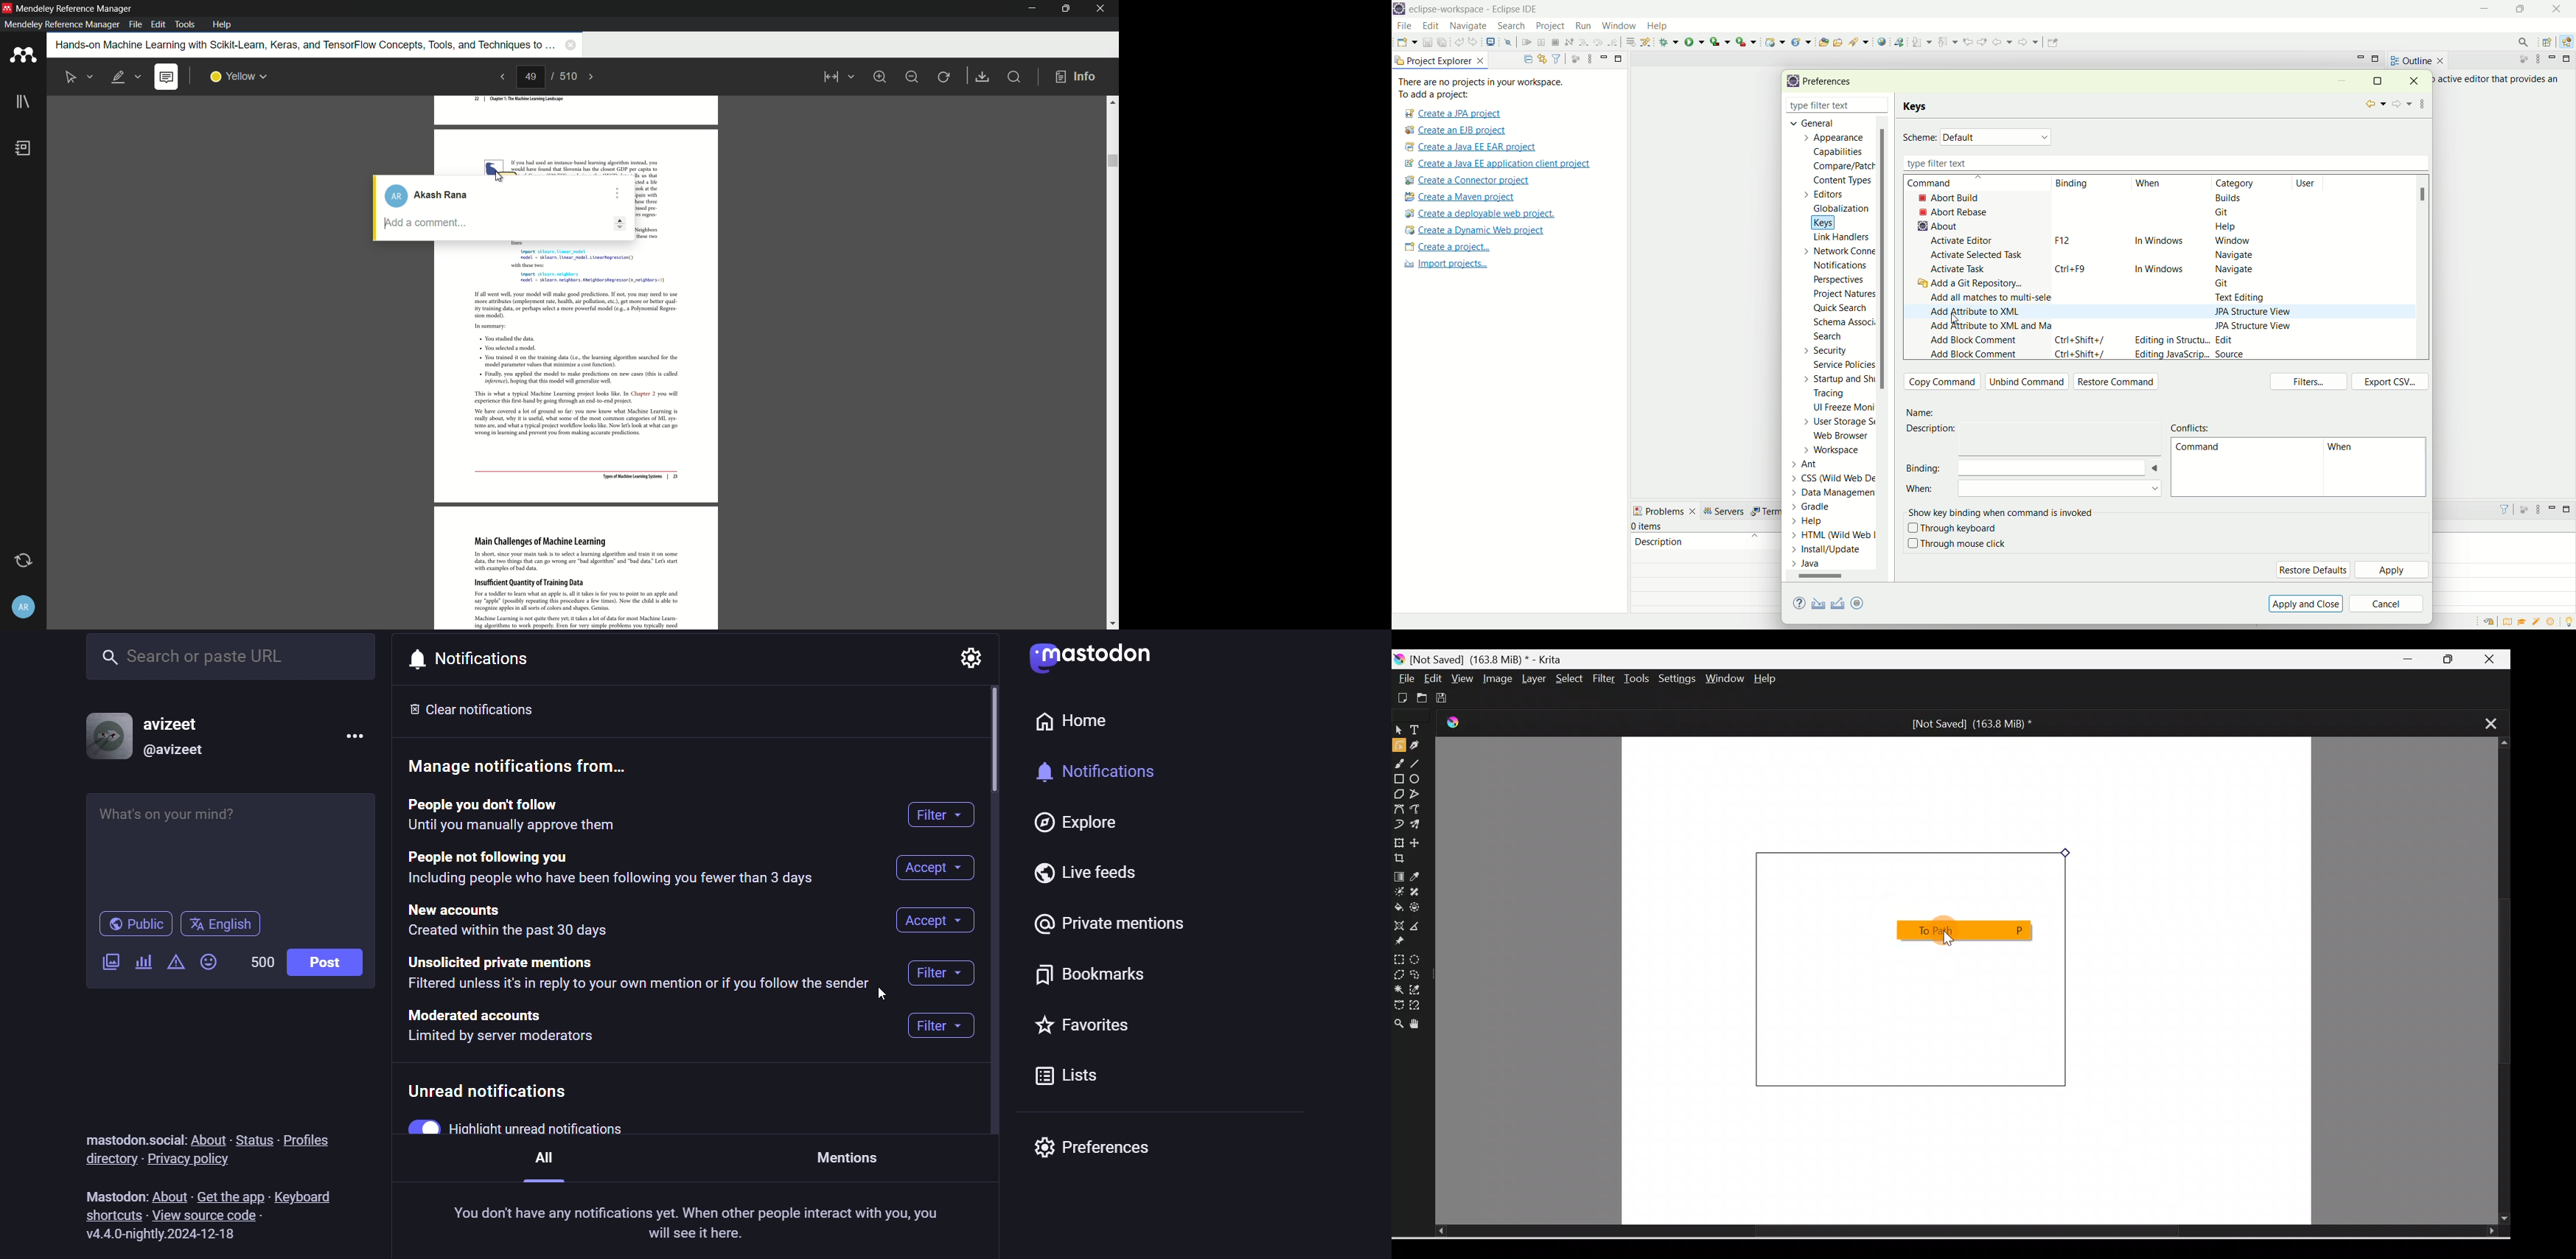 The image size is (2576, 1260). Describe the element at coordinates (1828, 551) in the screenshot. I see `Install/update` at that location.